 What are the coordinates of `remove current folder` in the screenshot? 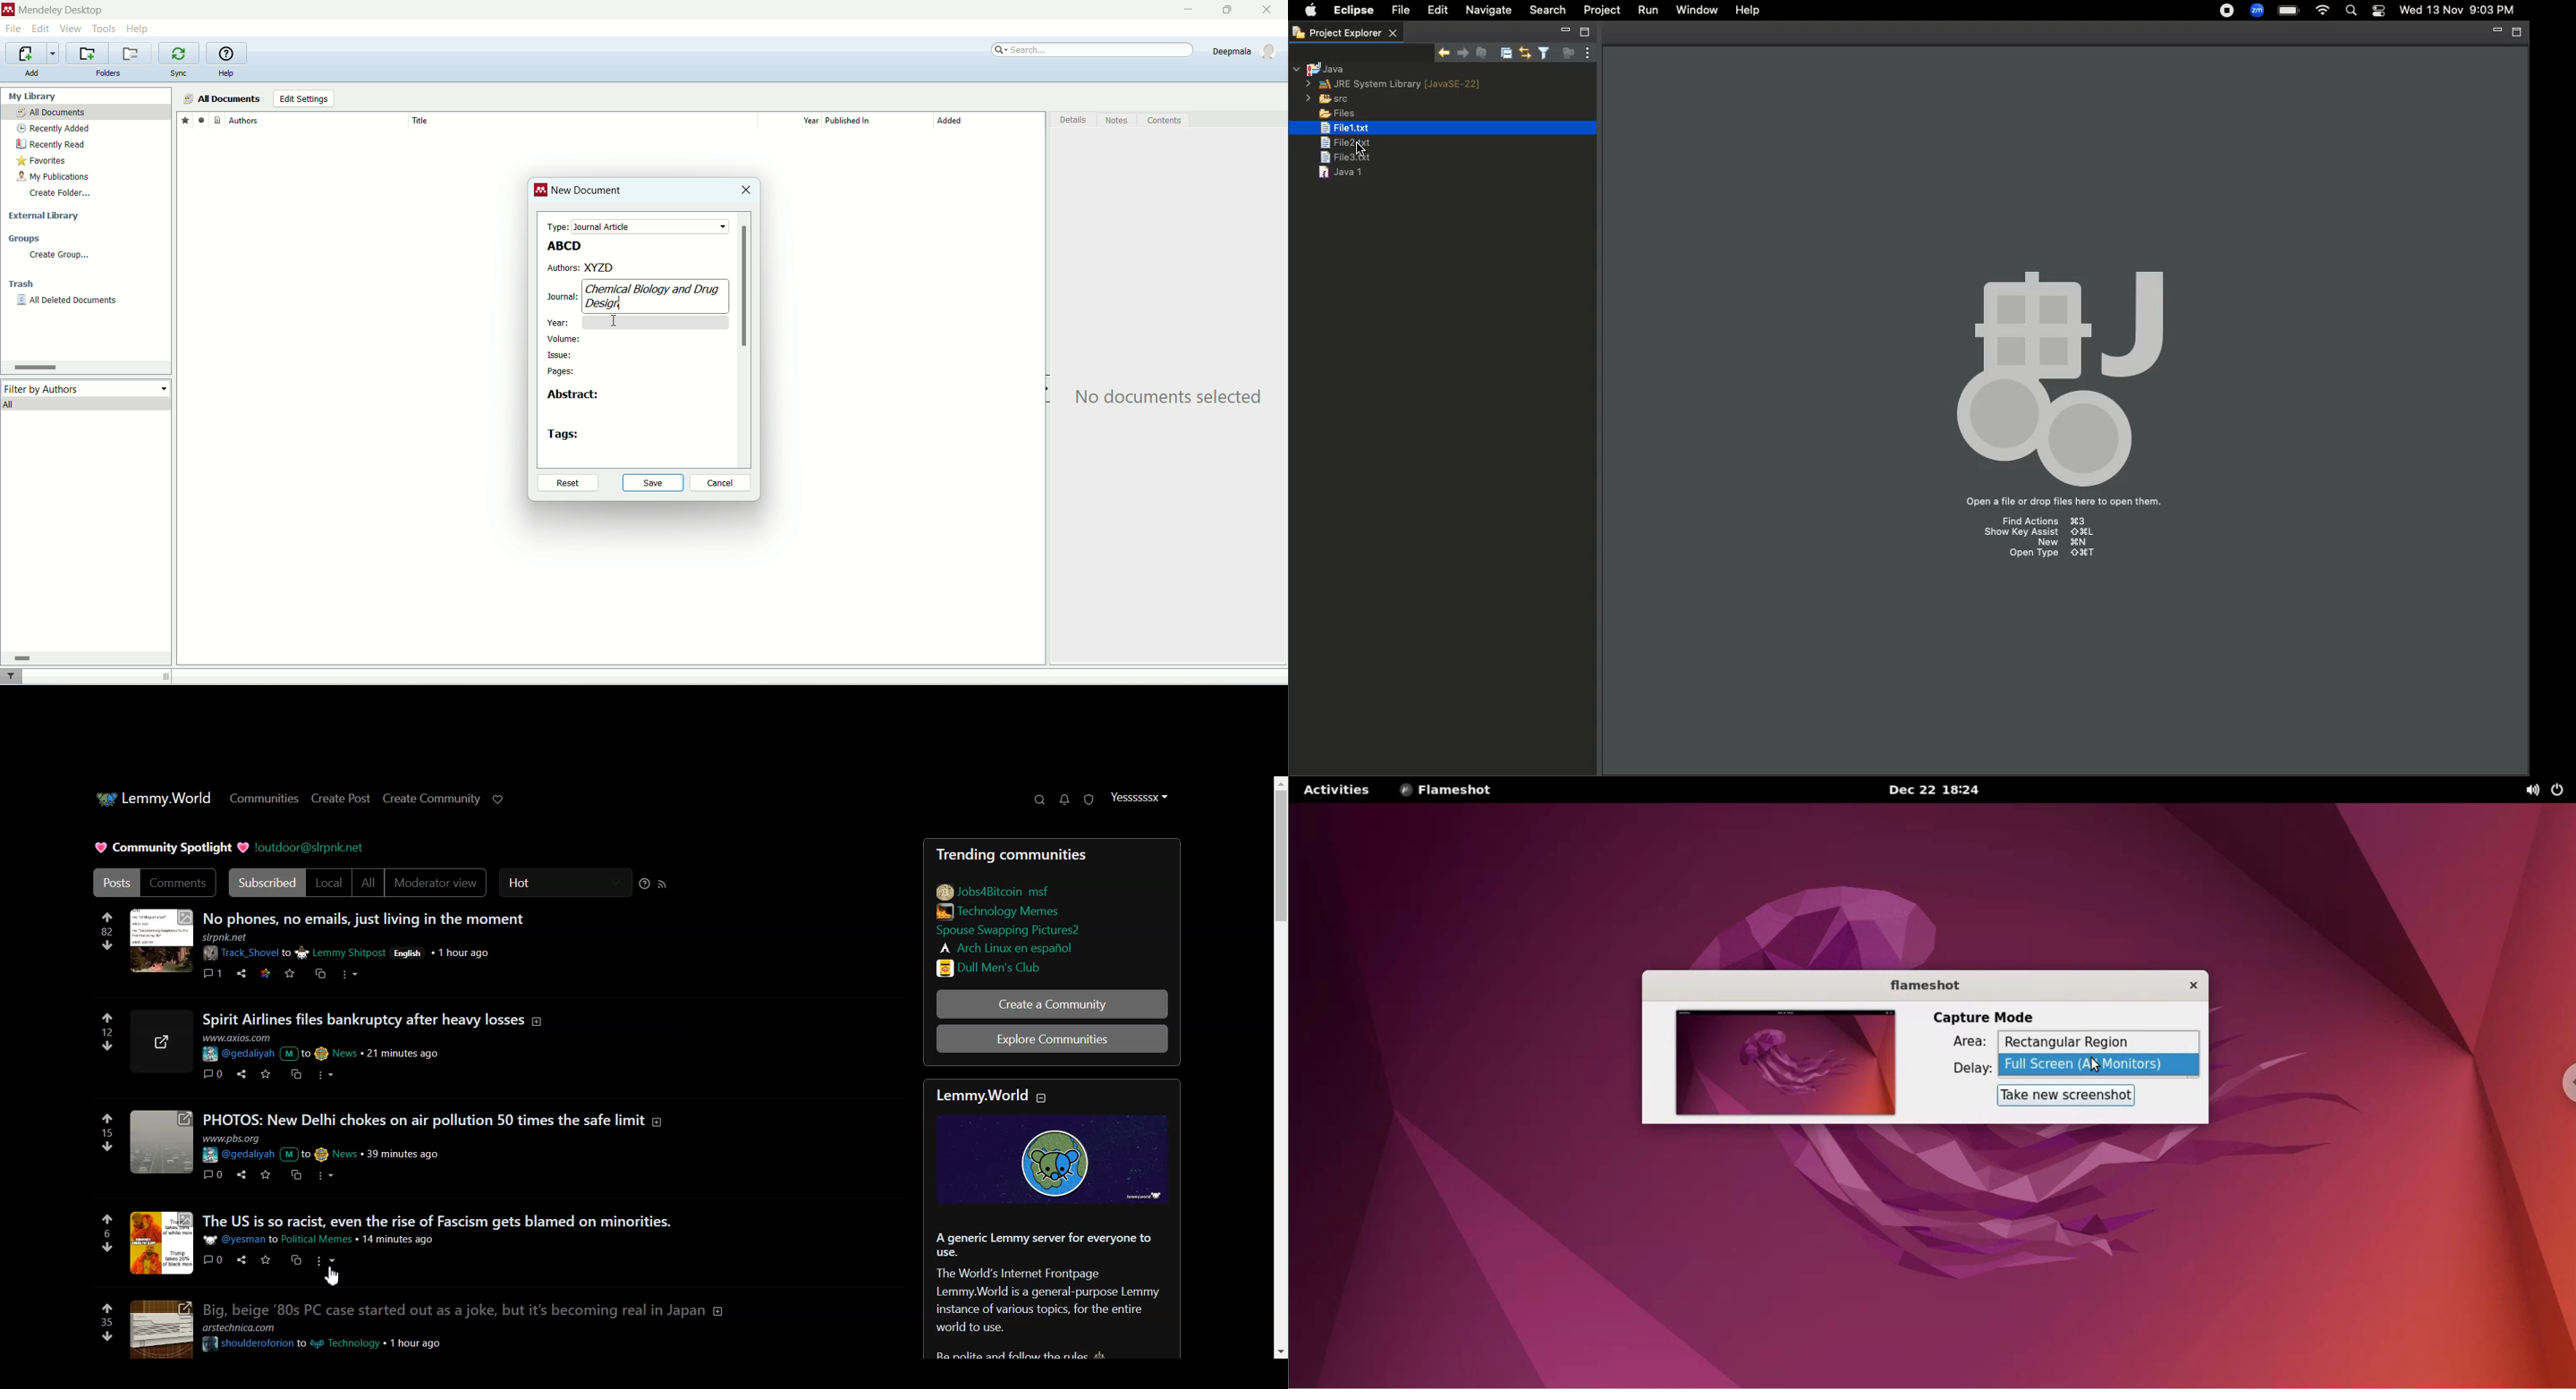 It's located at (132, 53).